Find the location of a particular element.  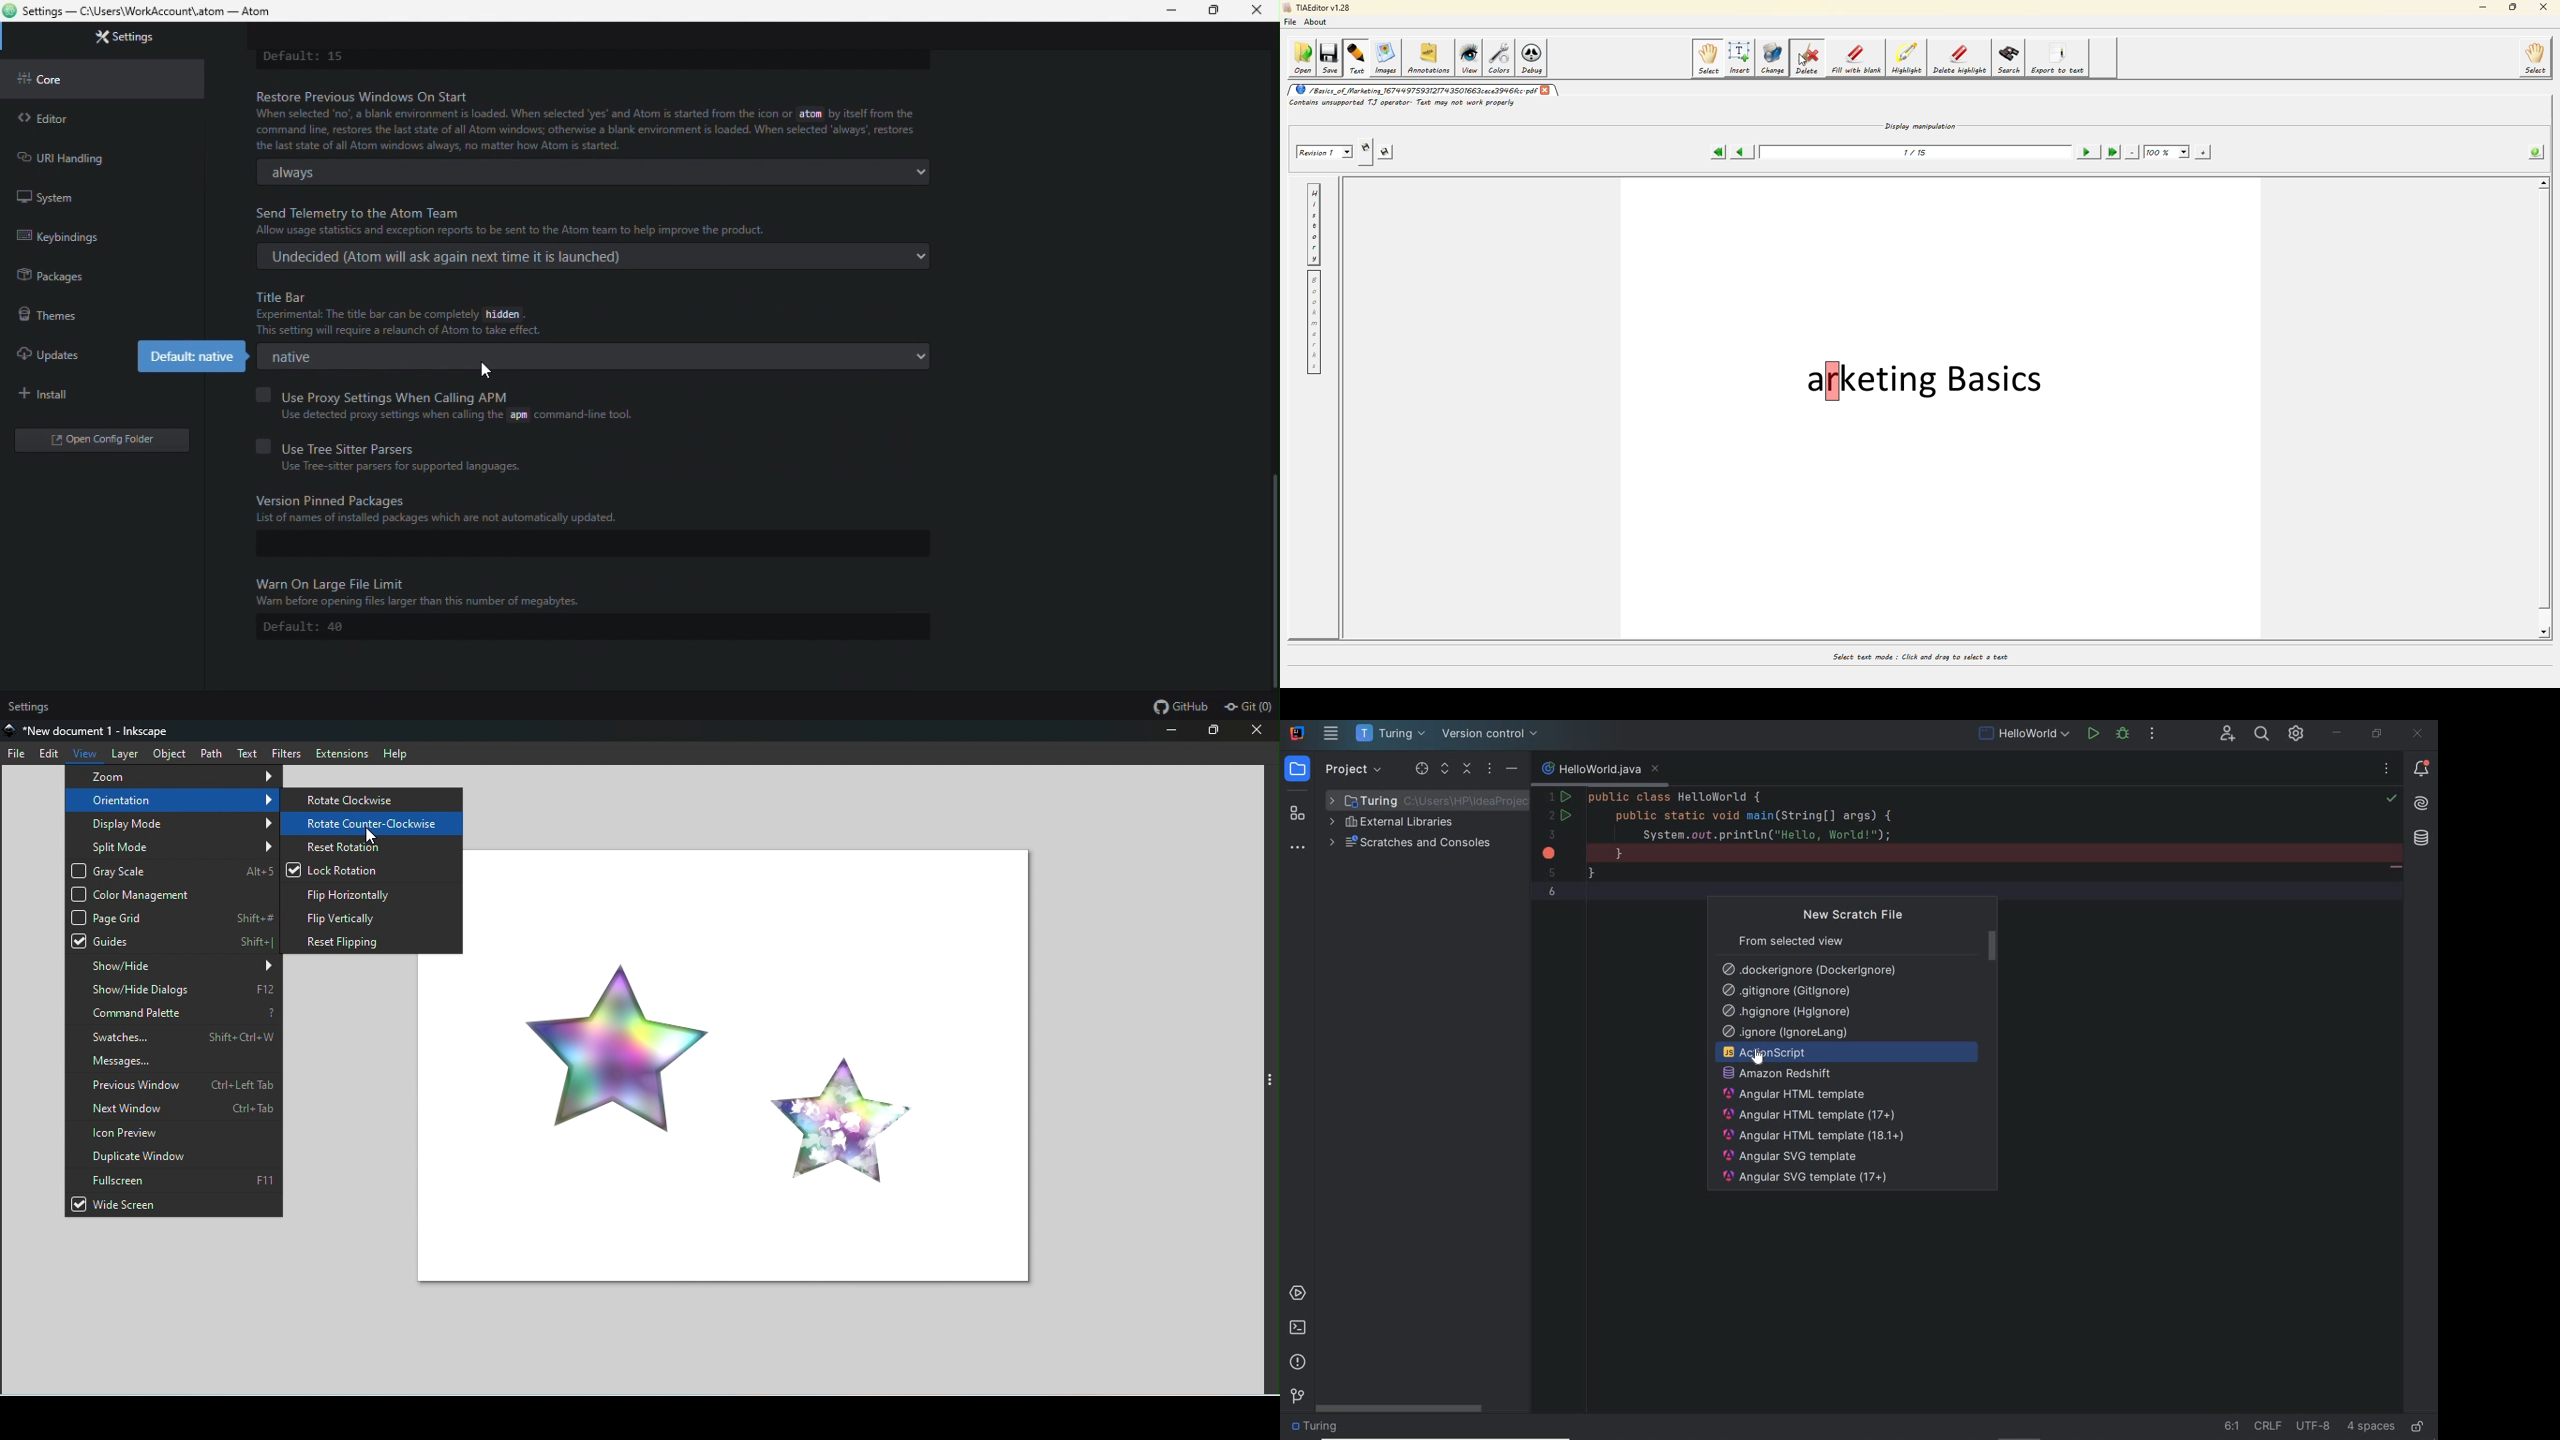

Send Telemetry to the Atom Team Allow usage statistics and exception reports to be sent to the Atom to help improve the product is located at coordinates (594, 221).